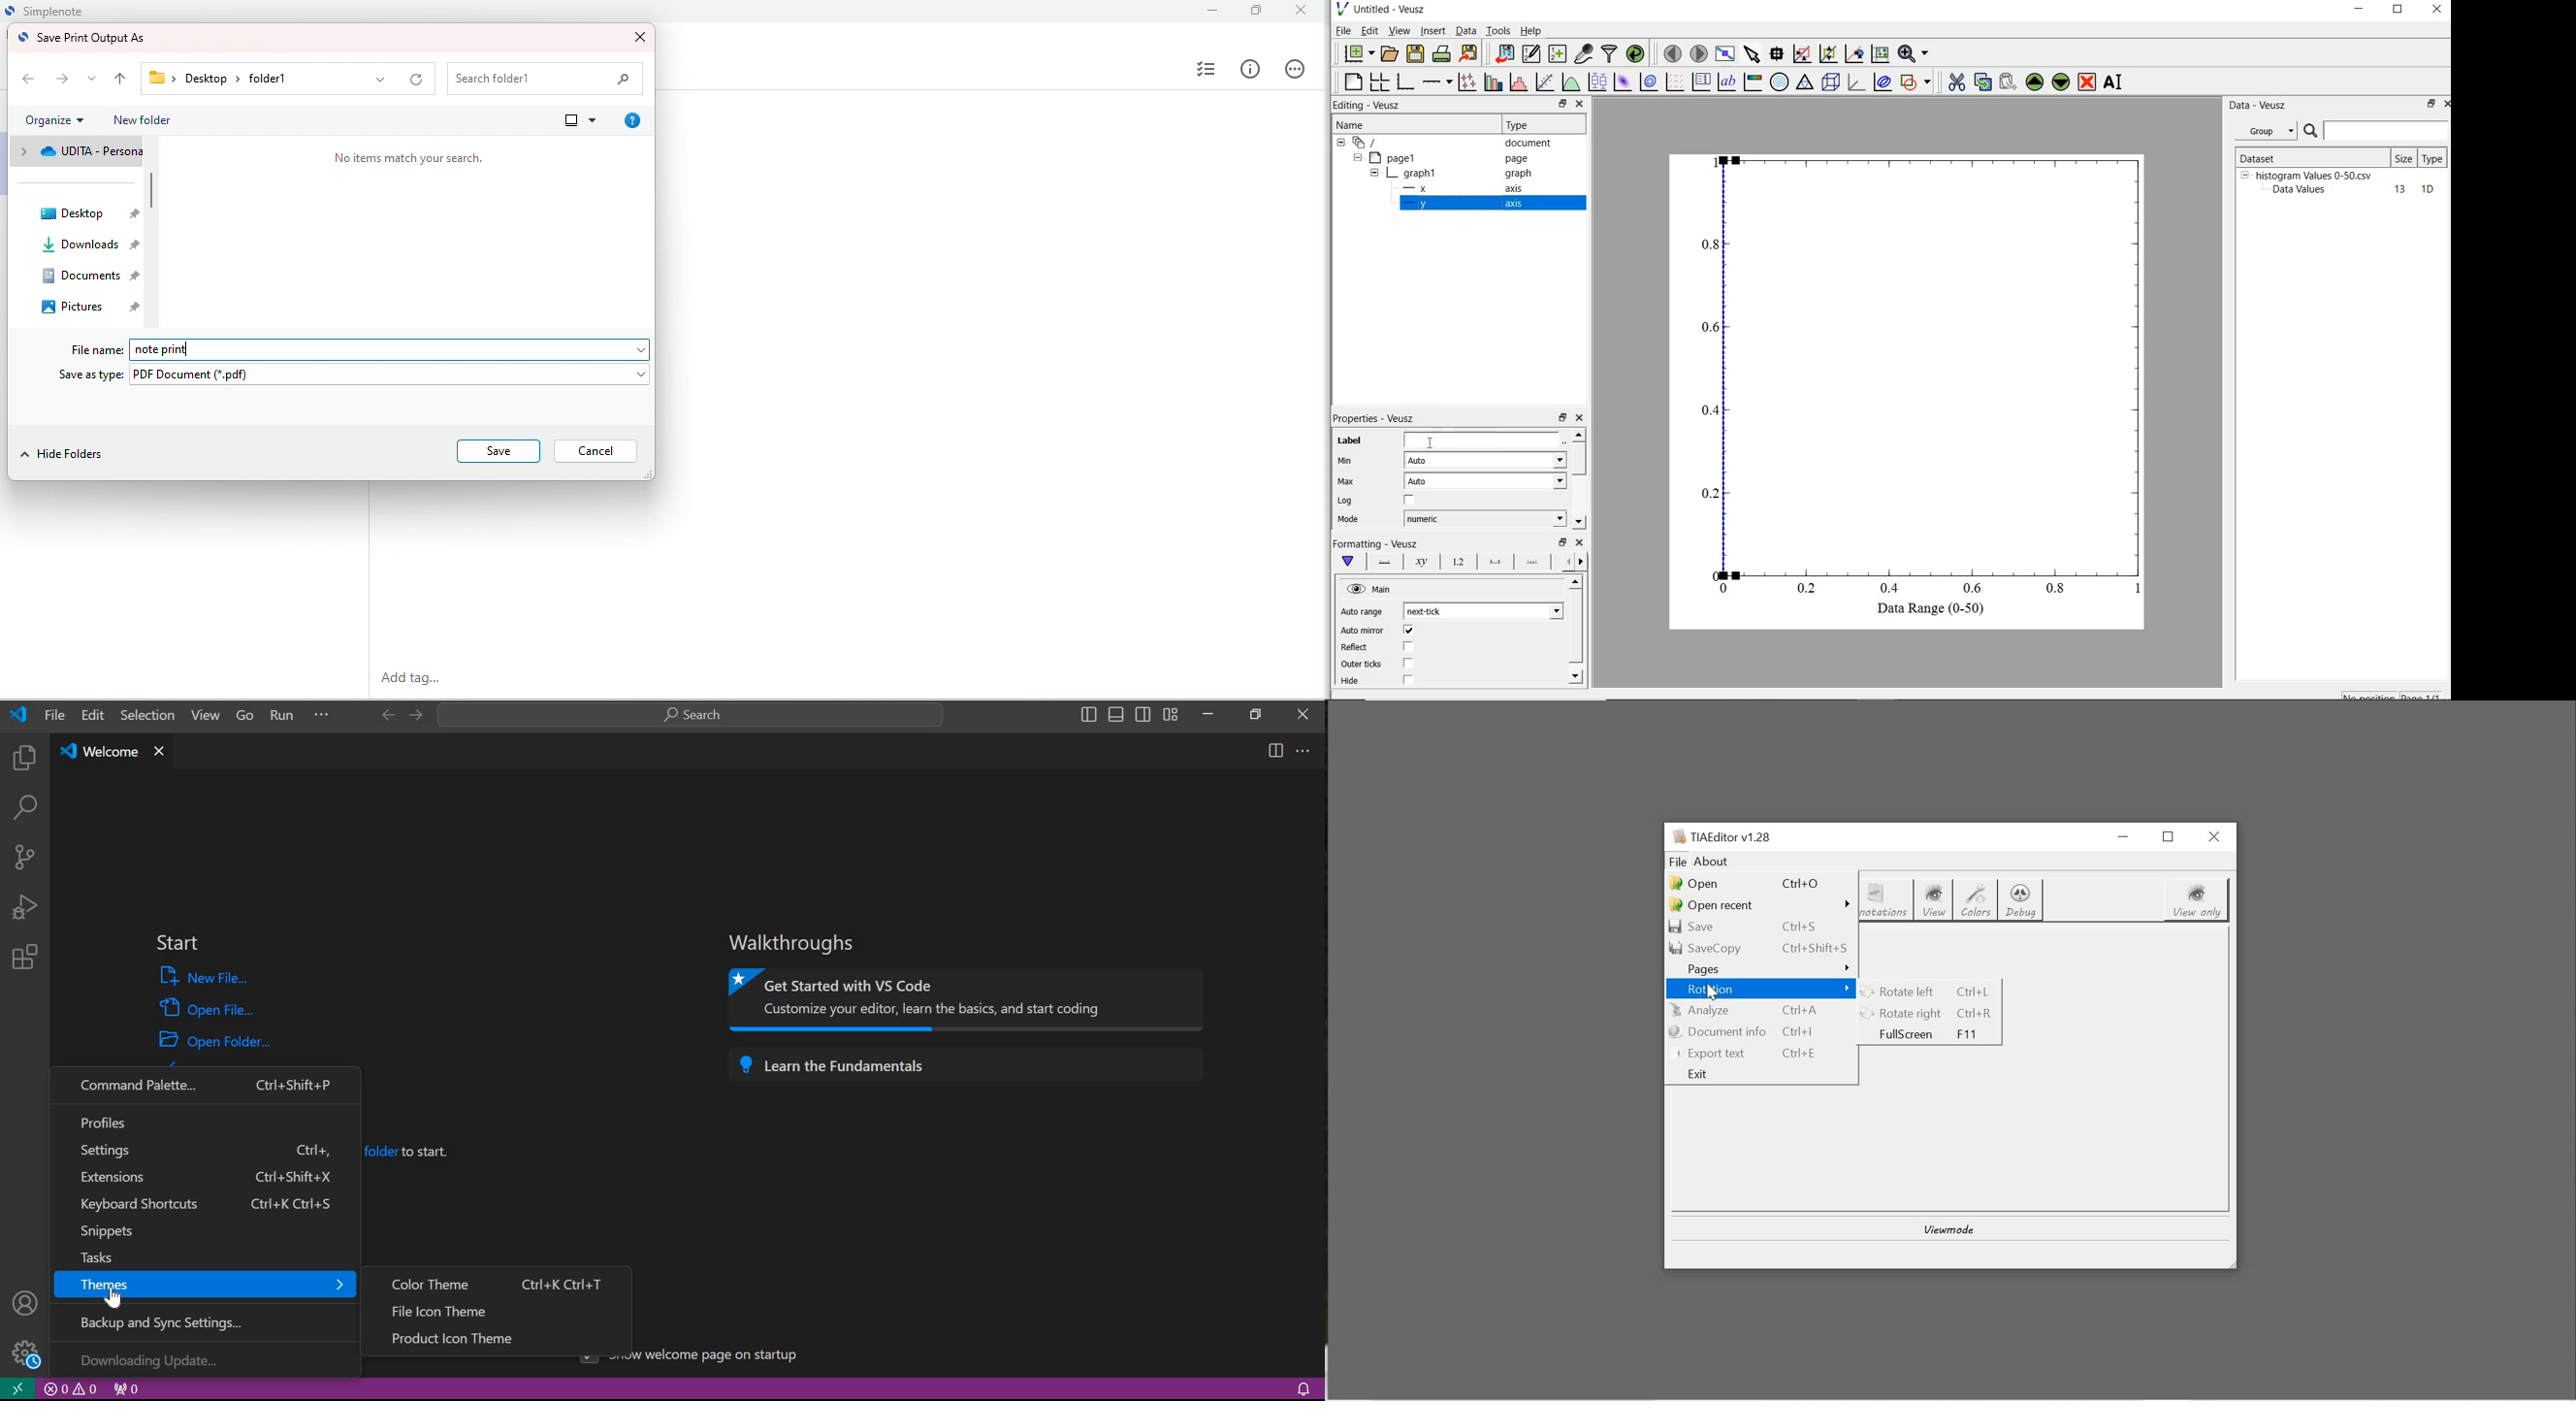 The image size is (2576, 1428). Describe the element at coordinates (1349, 125) in the screenshot. I see `name` at that location.